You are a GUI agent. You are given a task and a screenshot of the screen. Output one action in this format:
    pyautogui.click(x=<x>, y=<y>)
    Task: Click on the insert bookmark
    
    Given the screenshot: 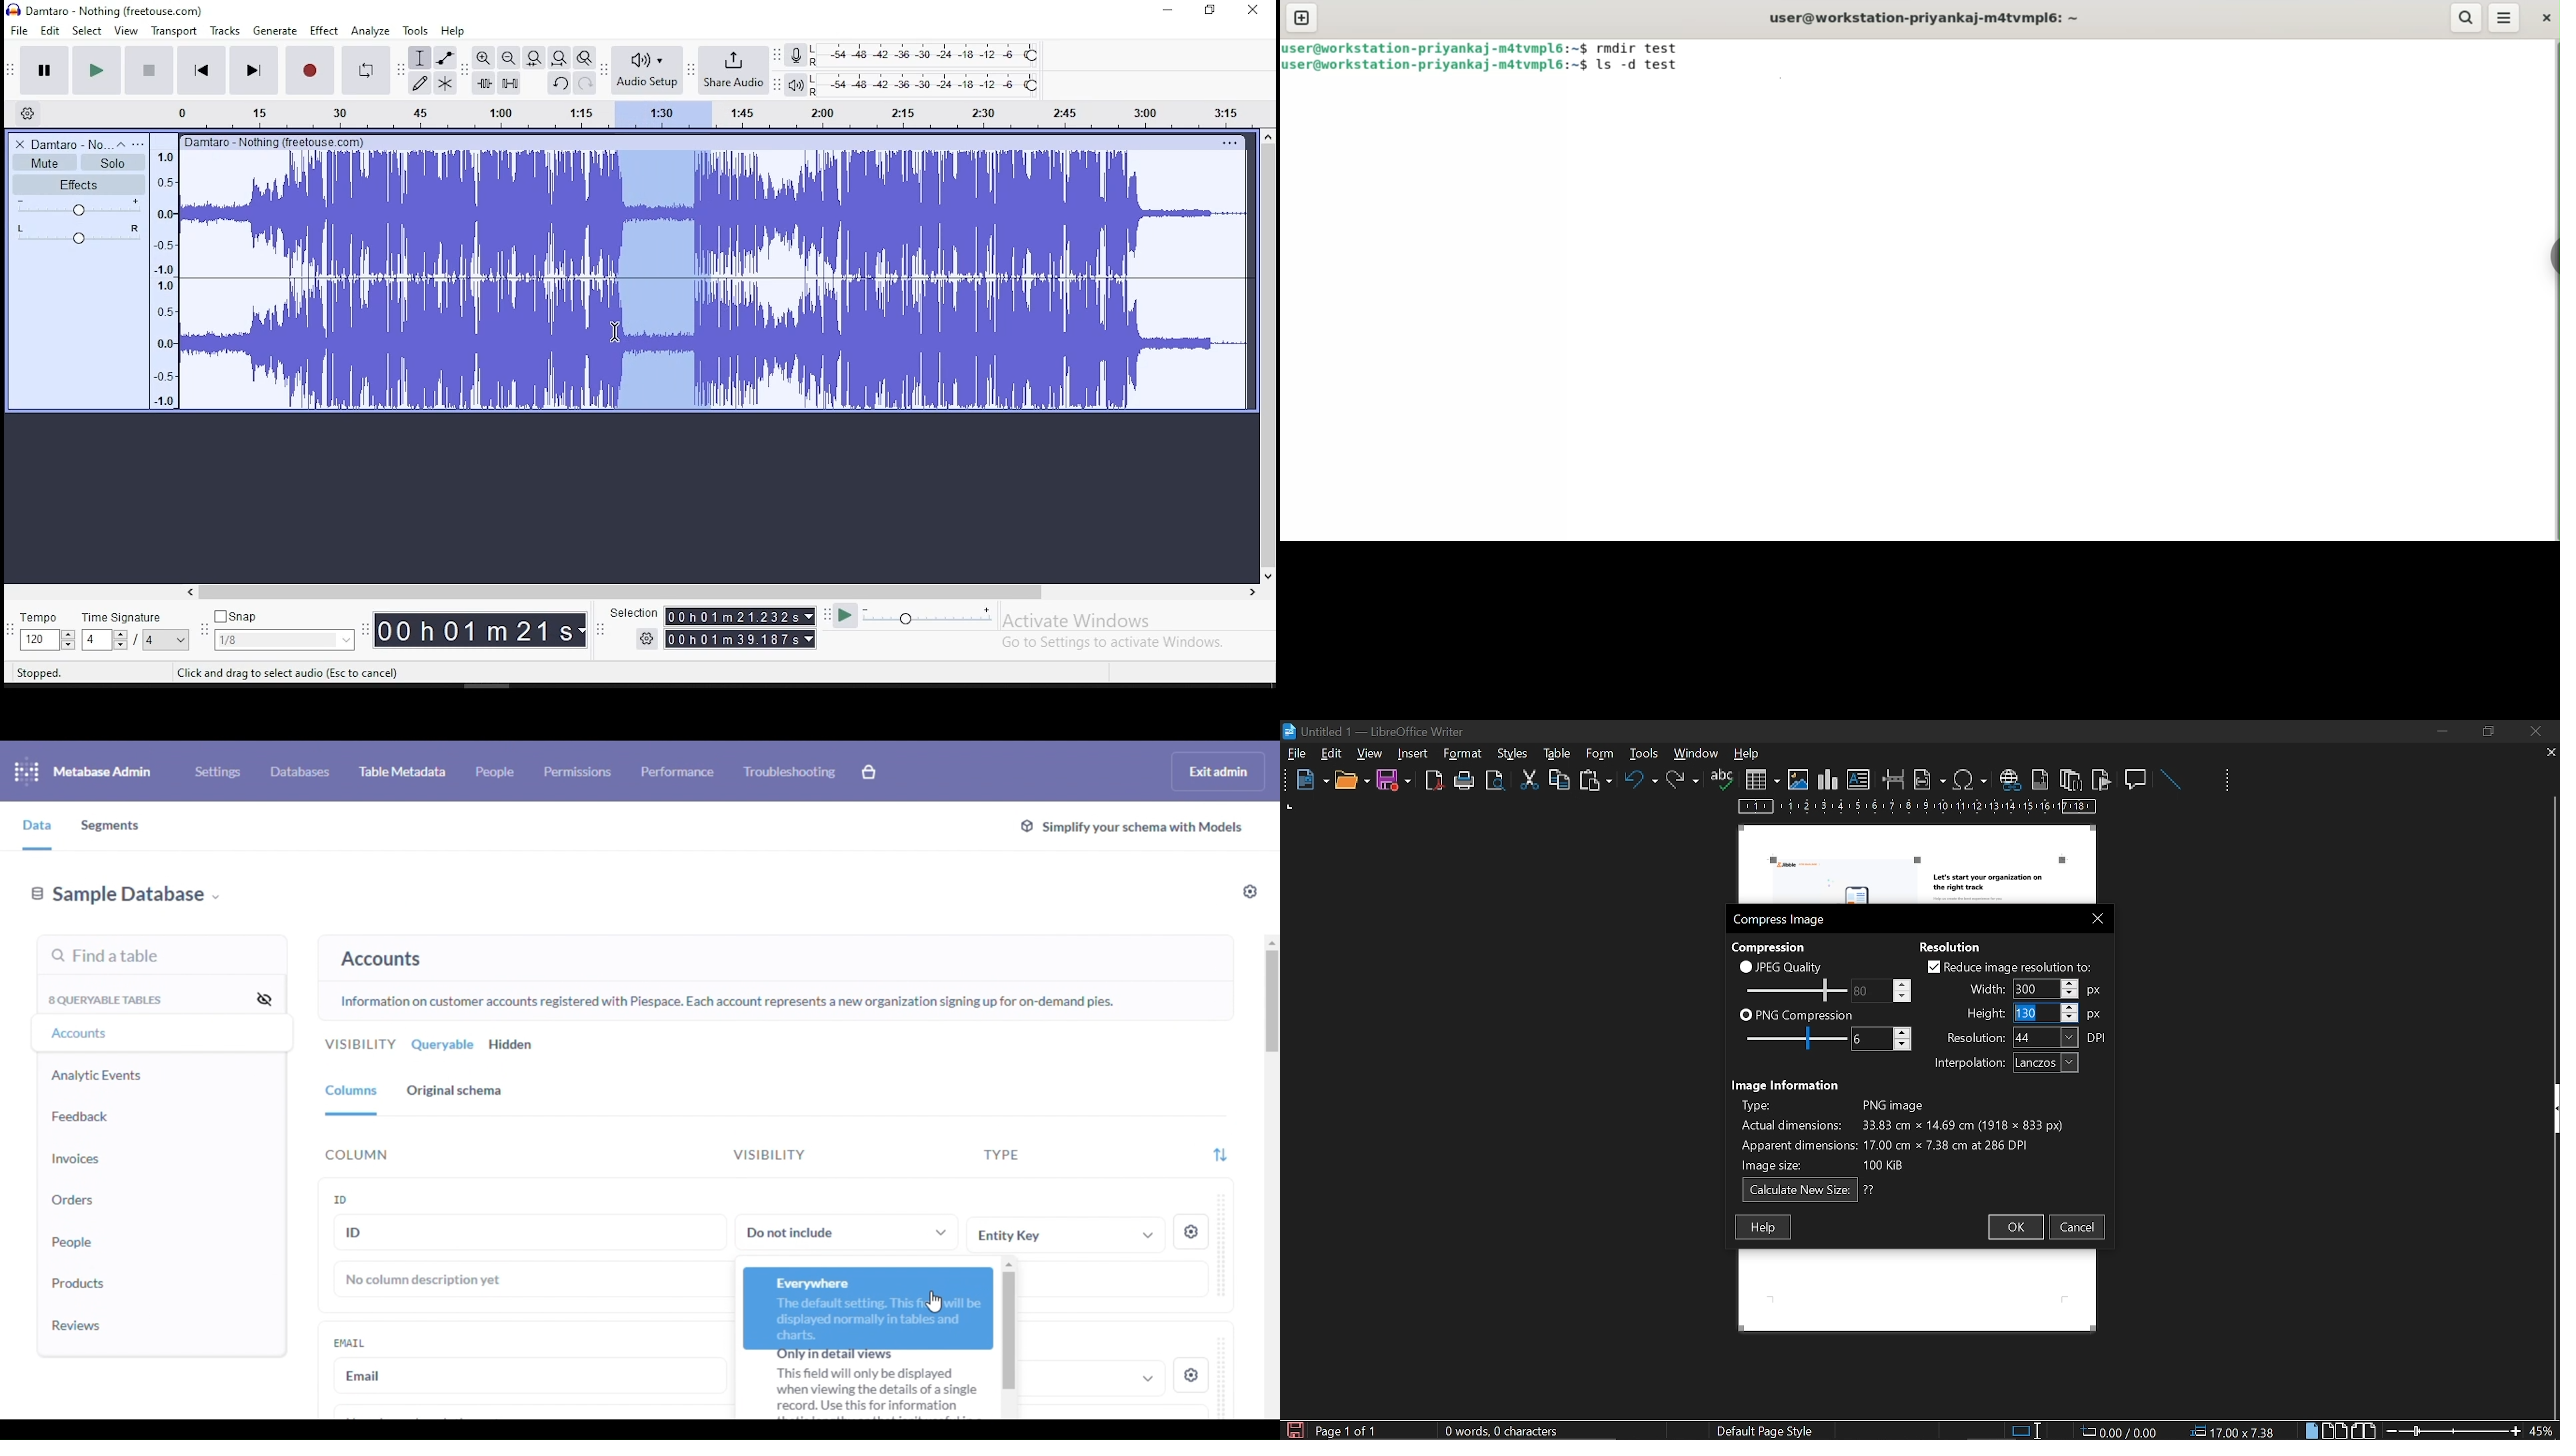 What is the action you would take?
    pyautogui.click(x=2102, y=780)
    